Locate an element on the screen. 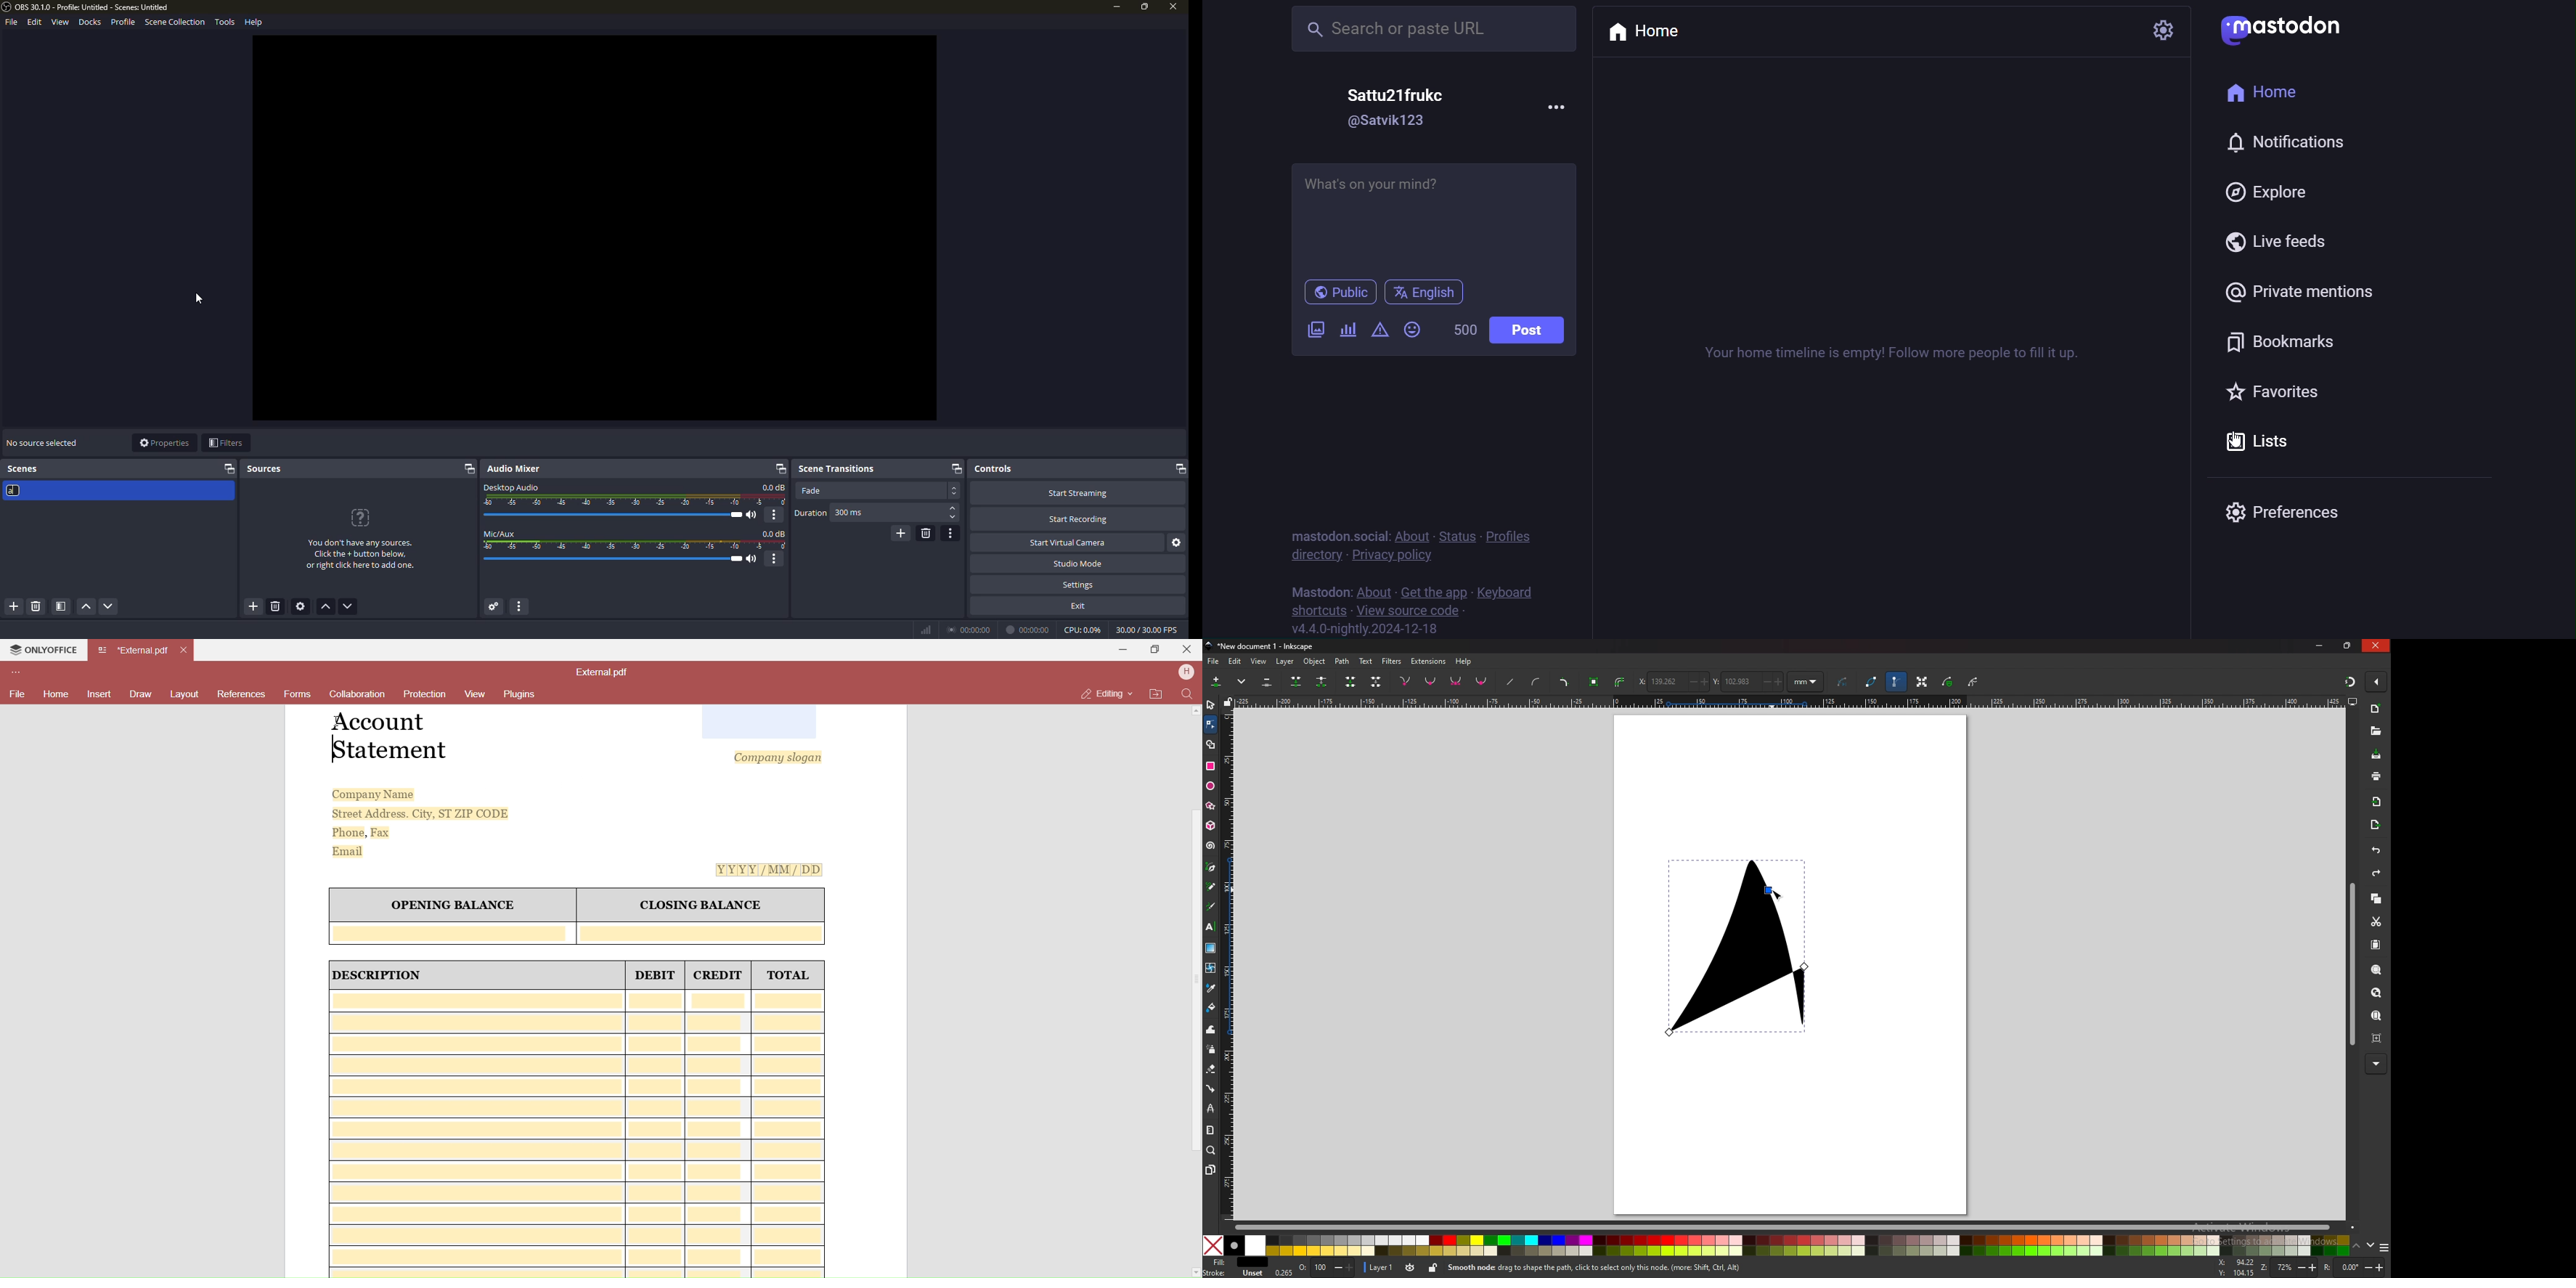 The image size is (2576, 1288). filters is located at coordinates (225, 443).